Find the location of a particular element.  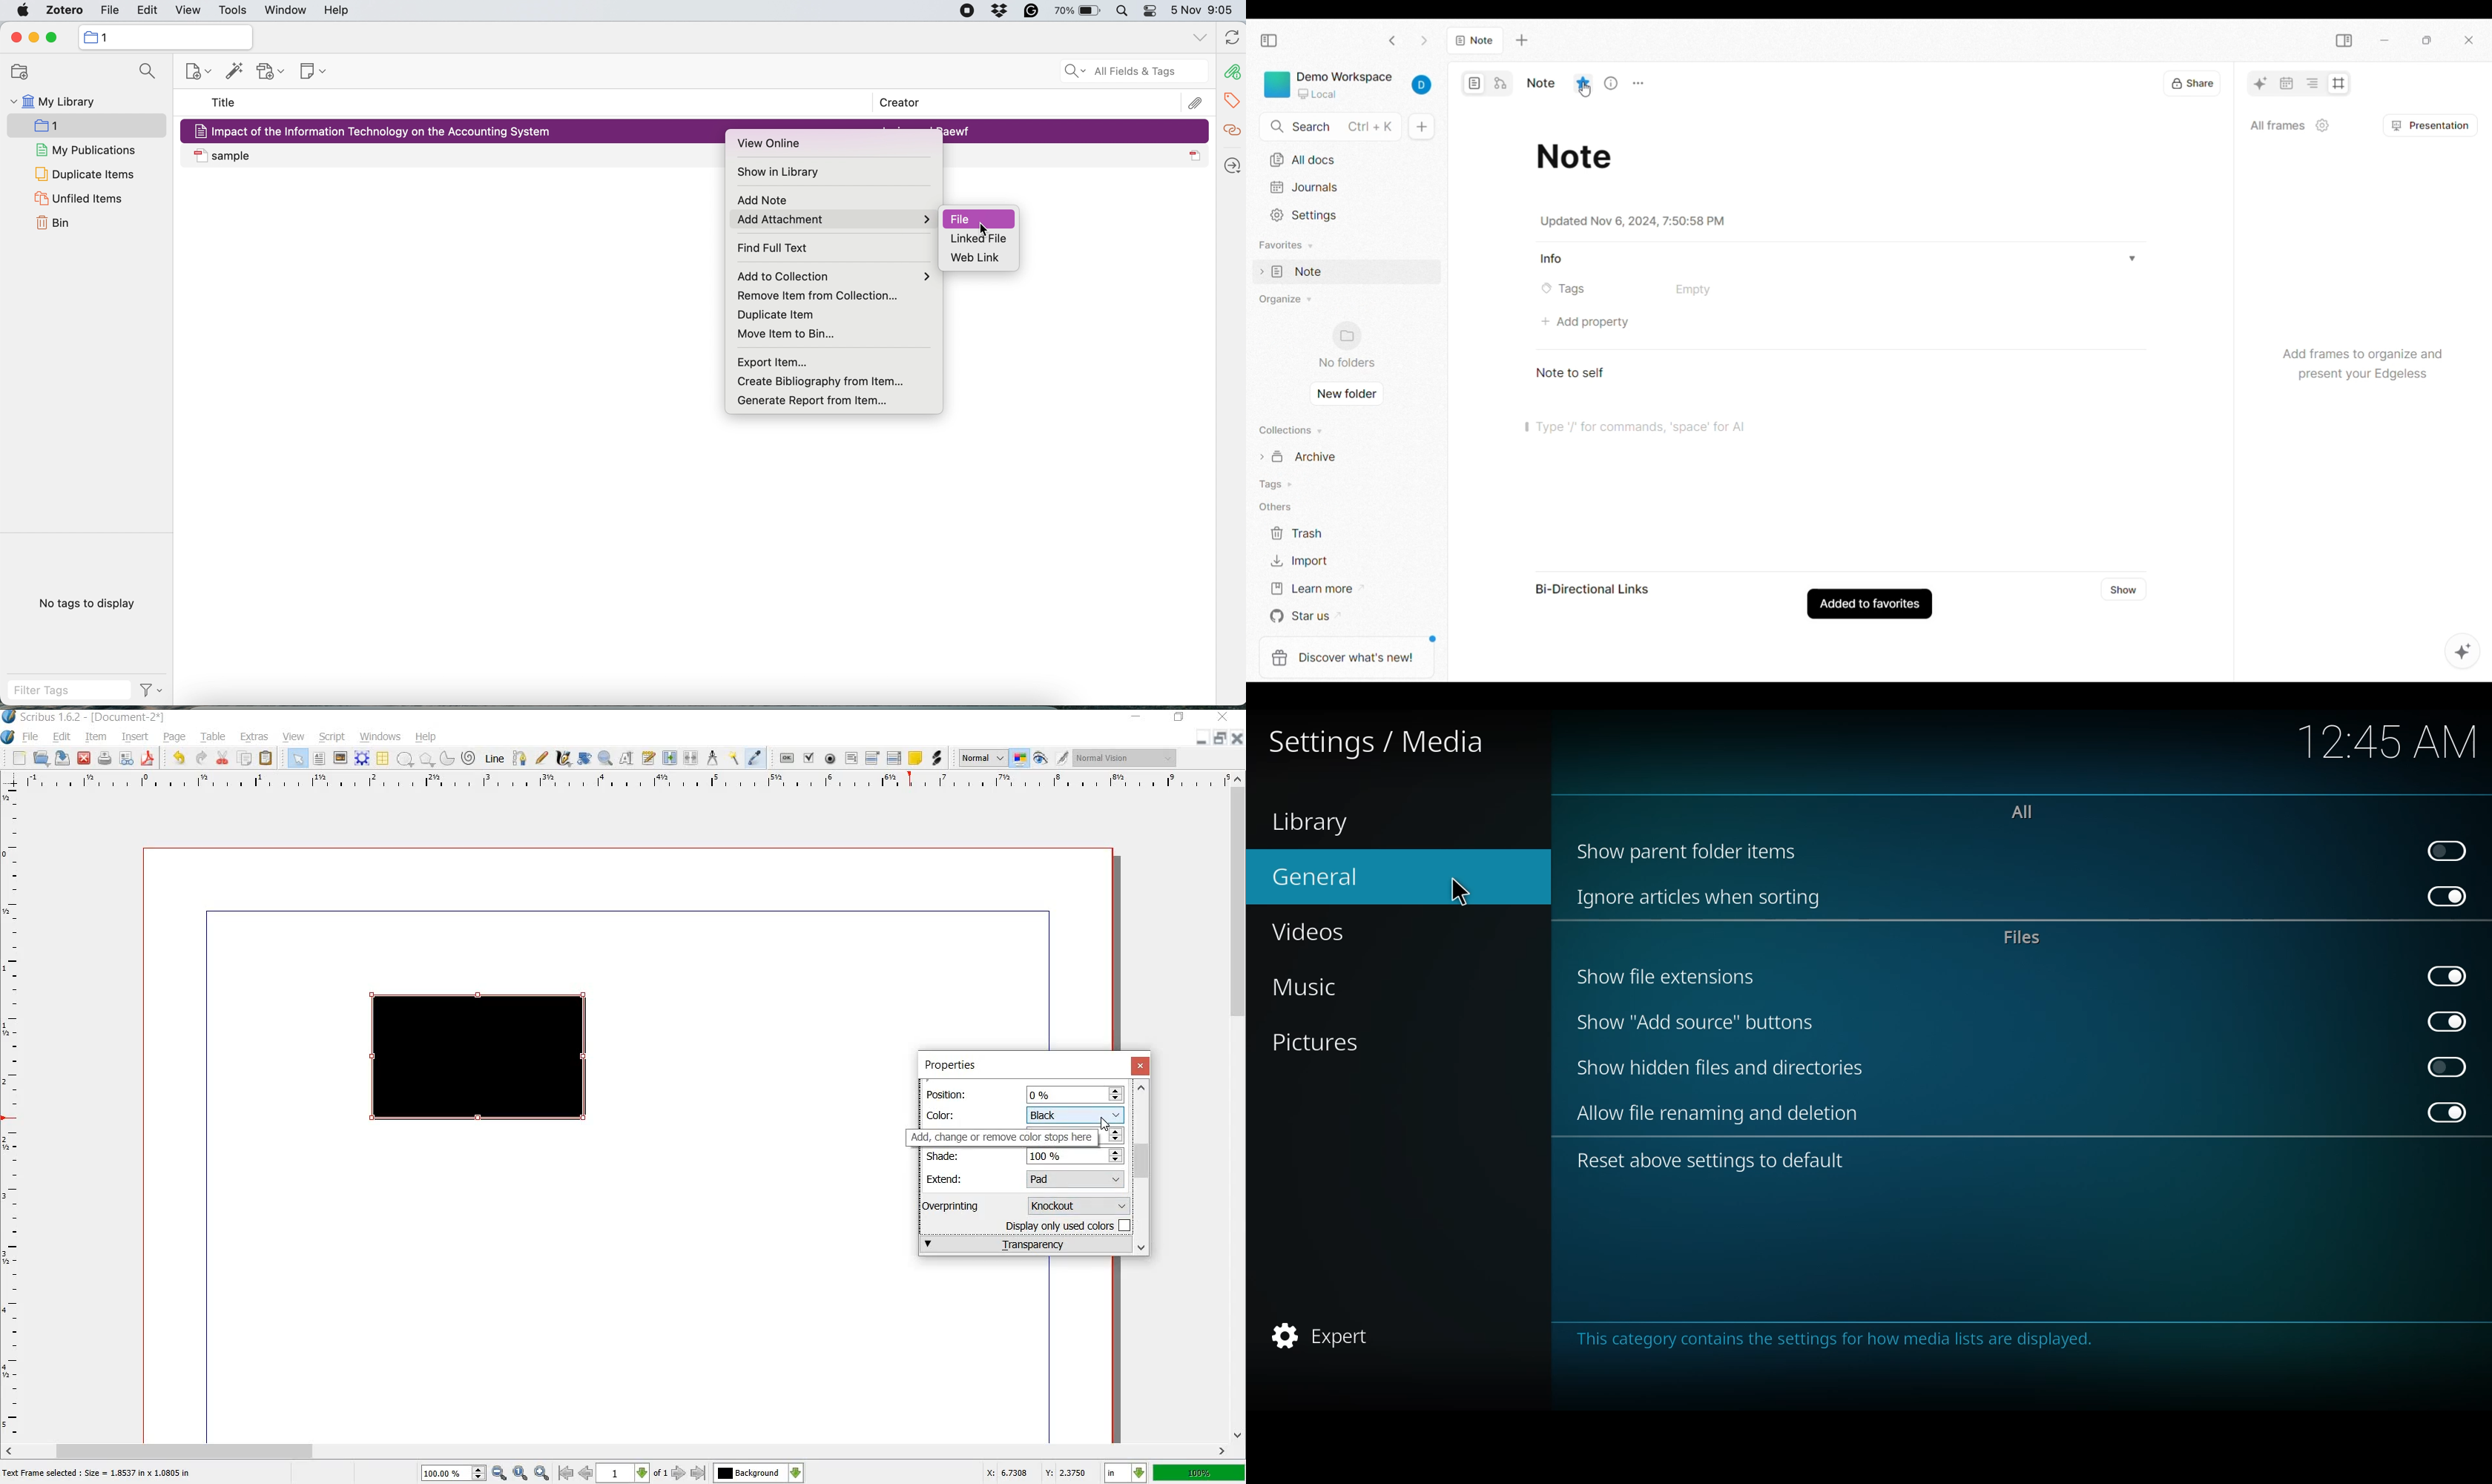

preview mode is located at coordinates (1041, 758).